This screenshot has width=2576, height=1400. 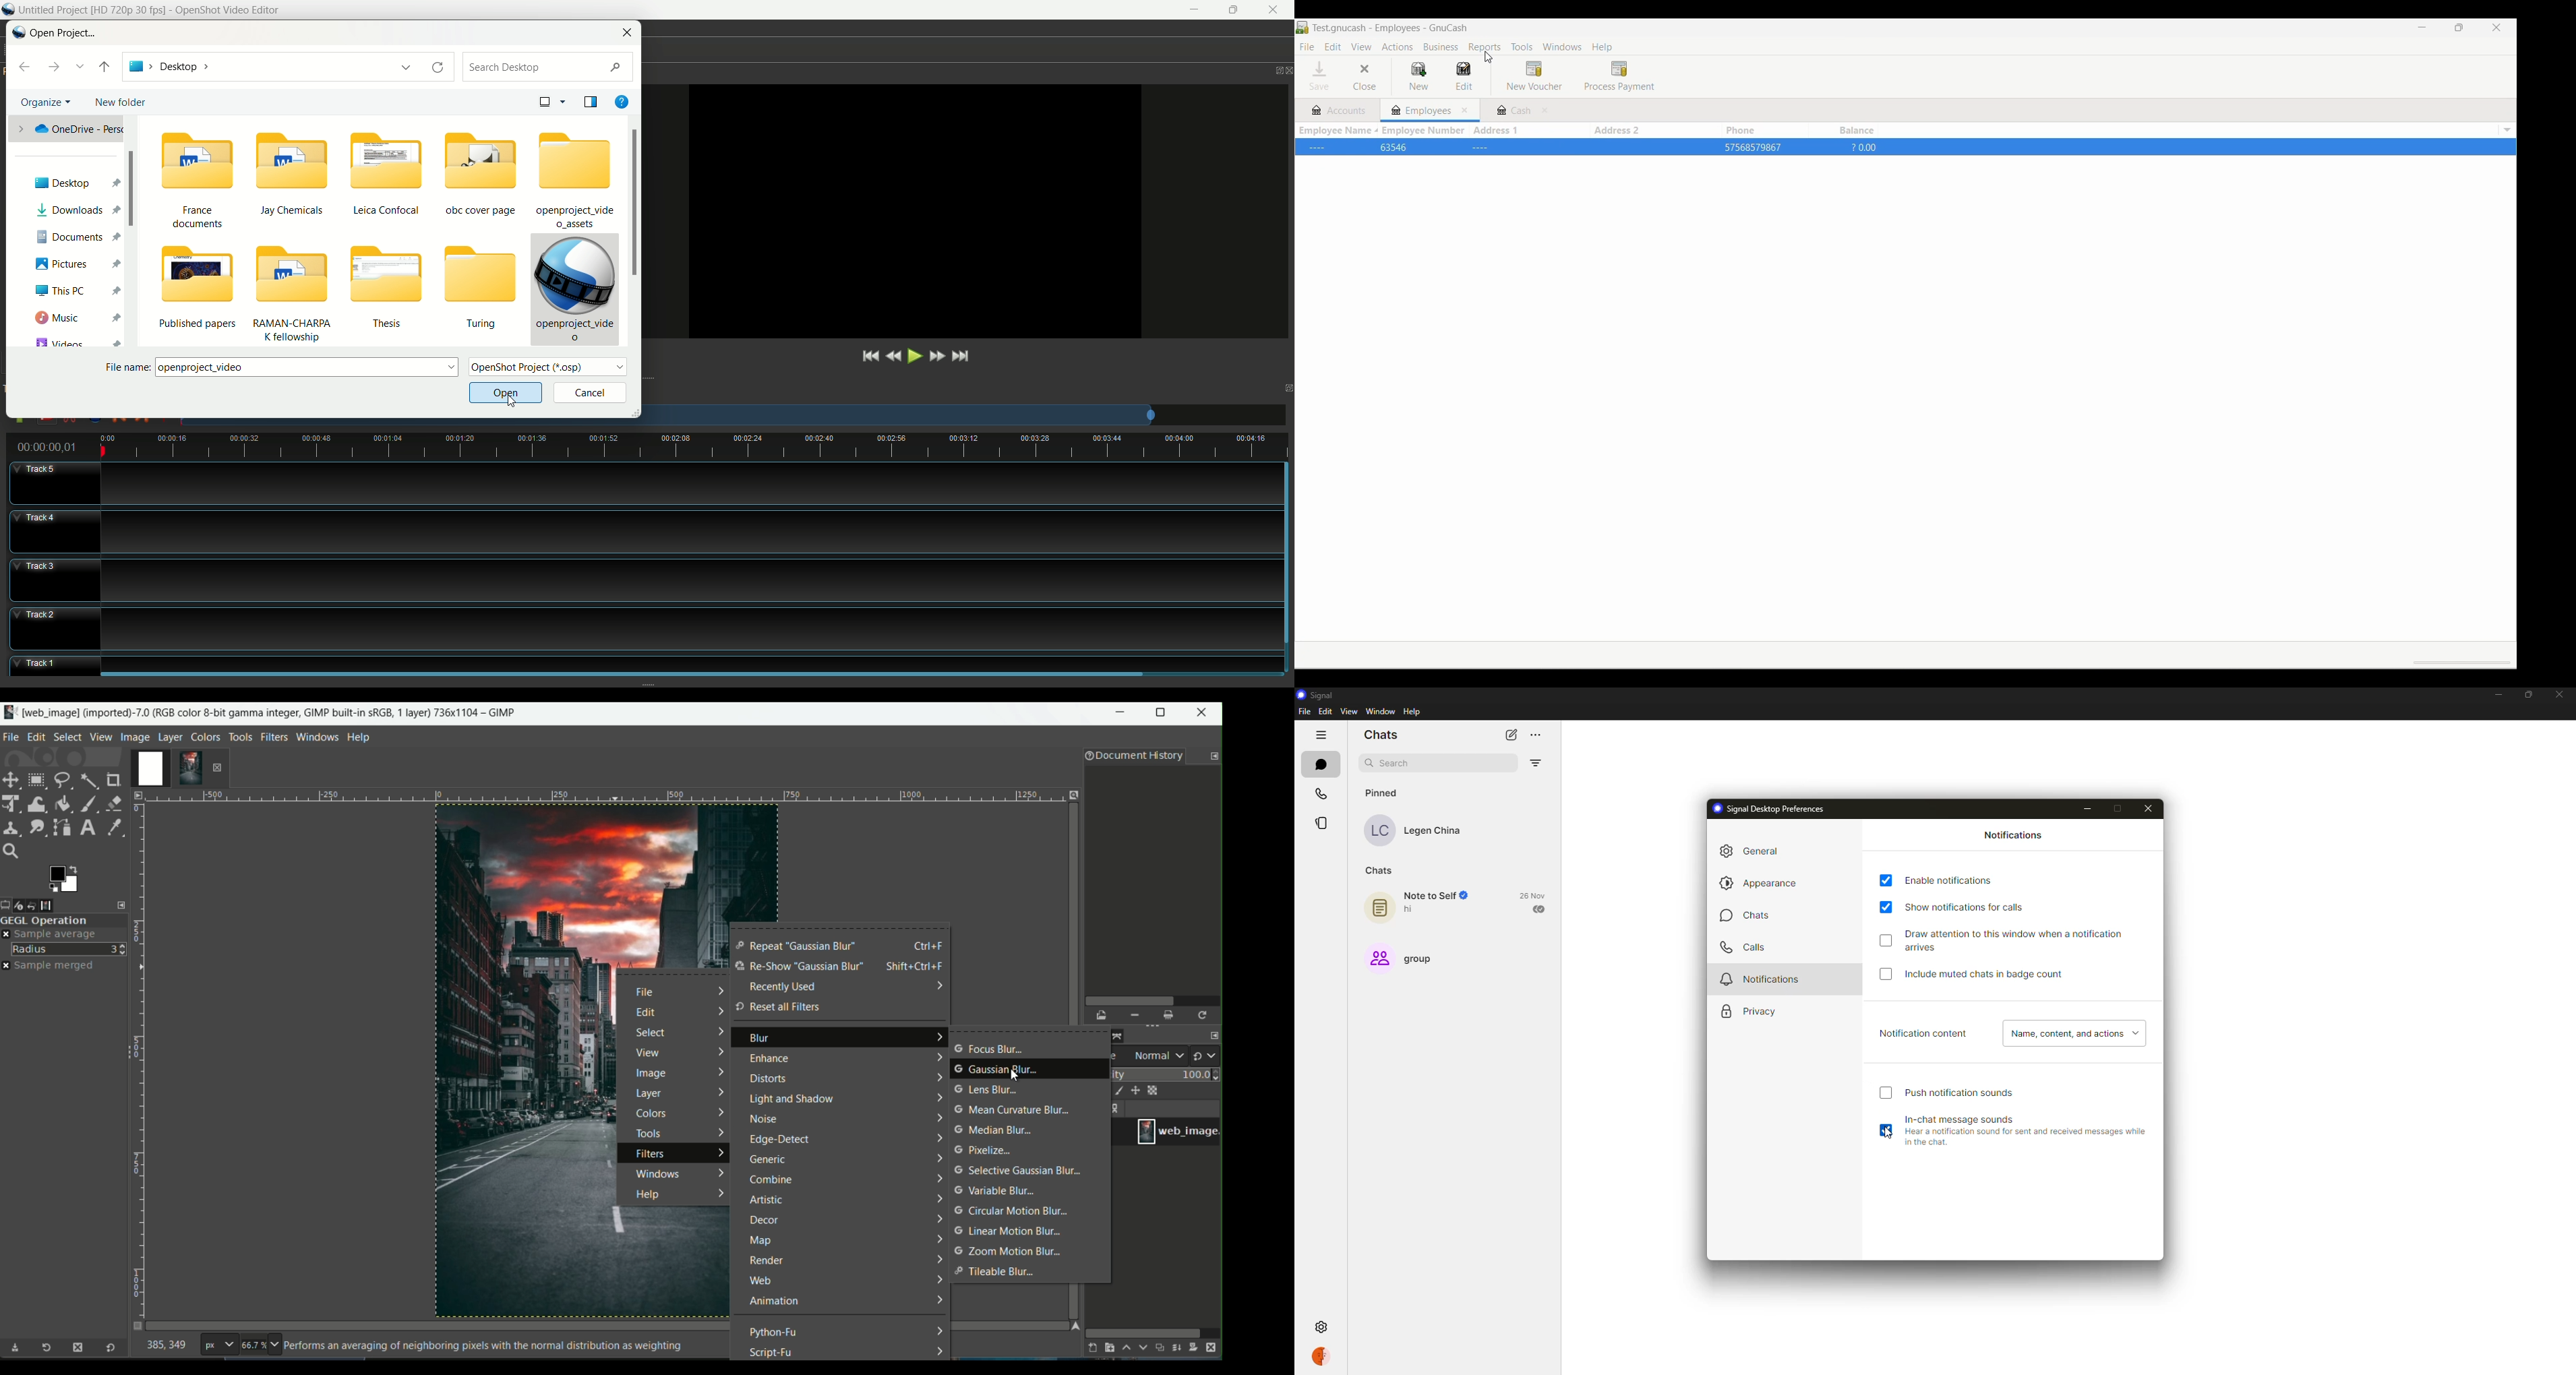 What do you see at coordinates (99, 737) in the screenshot?
I see `view tab` at bounding box center [99, 737].